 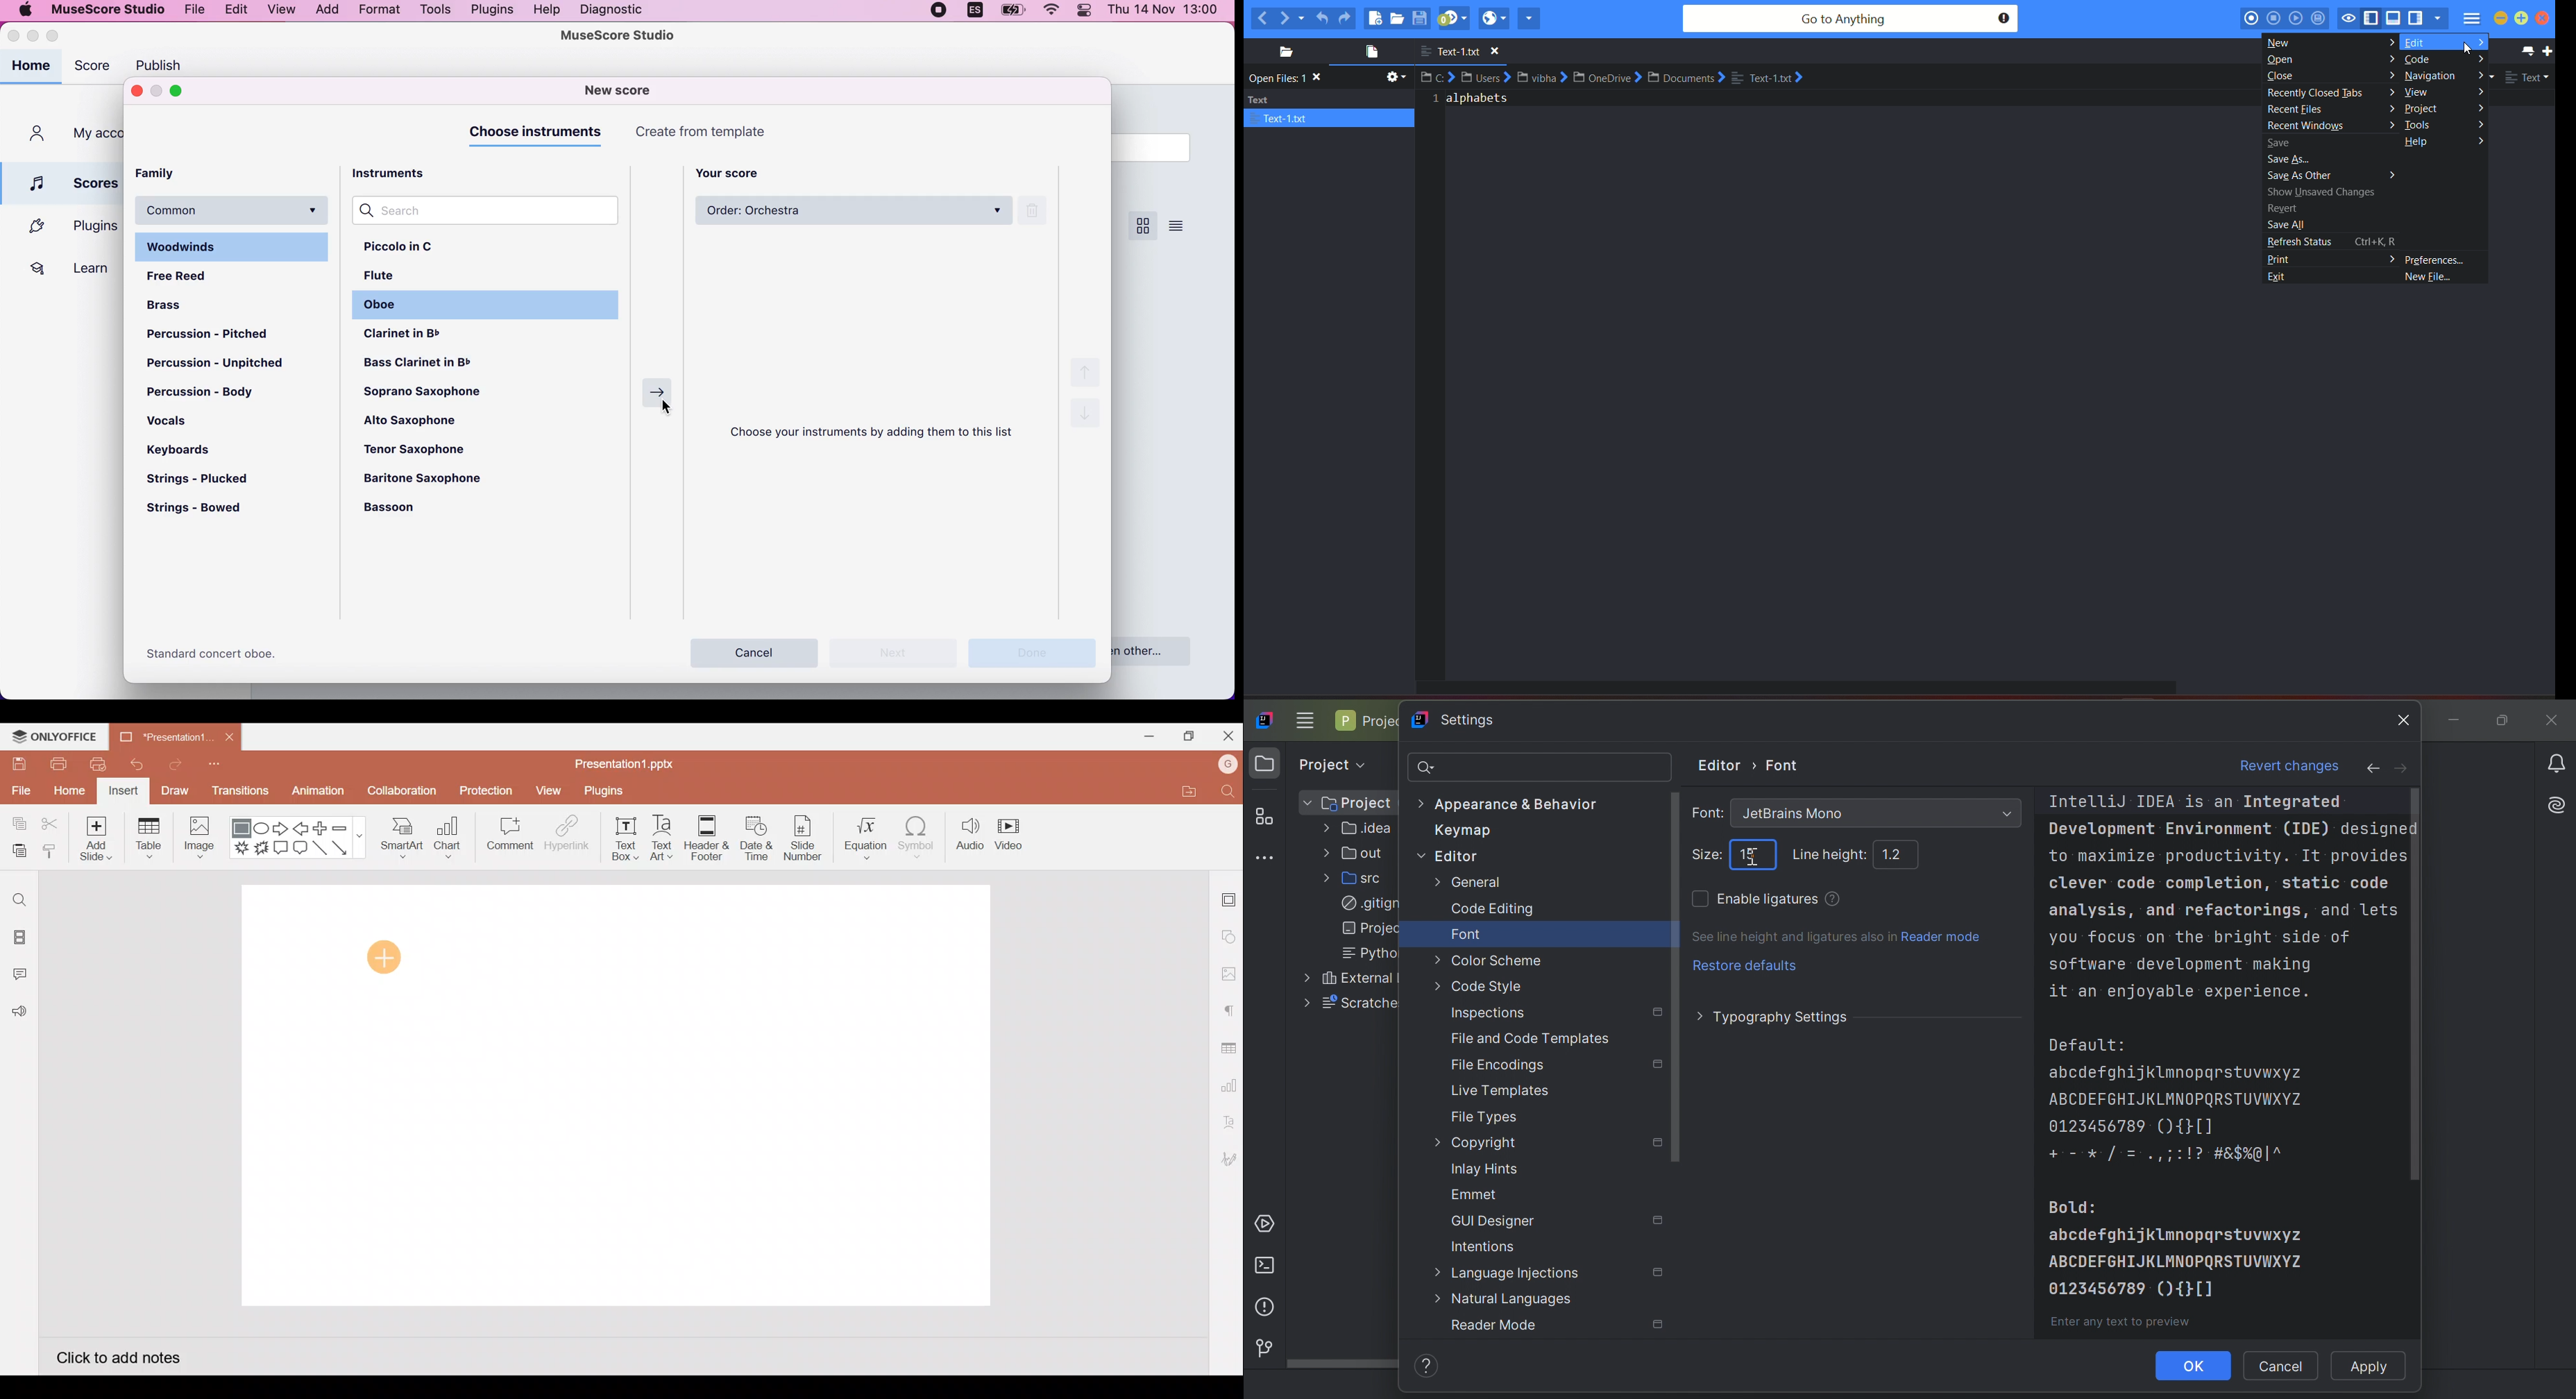 I want to click on ONLYOFFICE, so click(x=55, y=736).